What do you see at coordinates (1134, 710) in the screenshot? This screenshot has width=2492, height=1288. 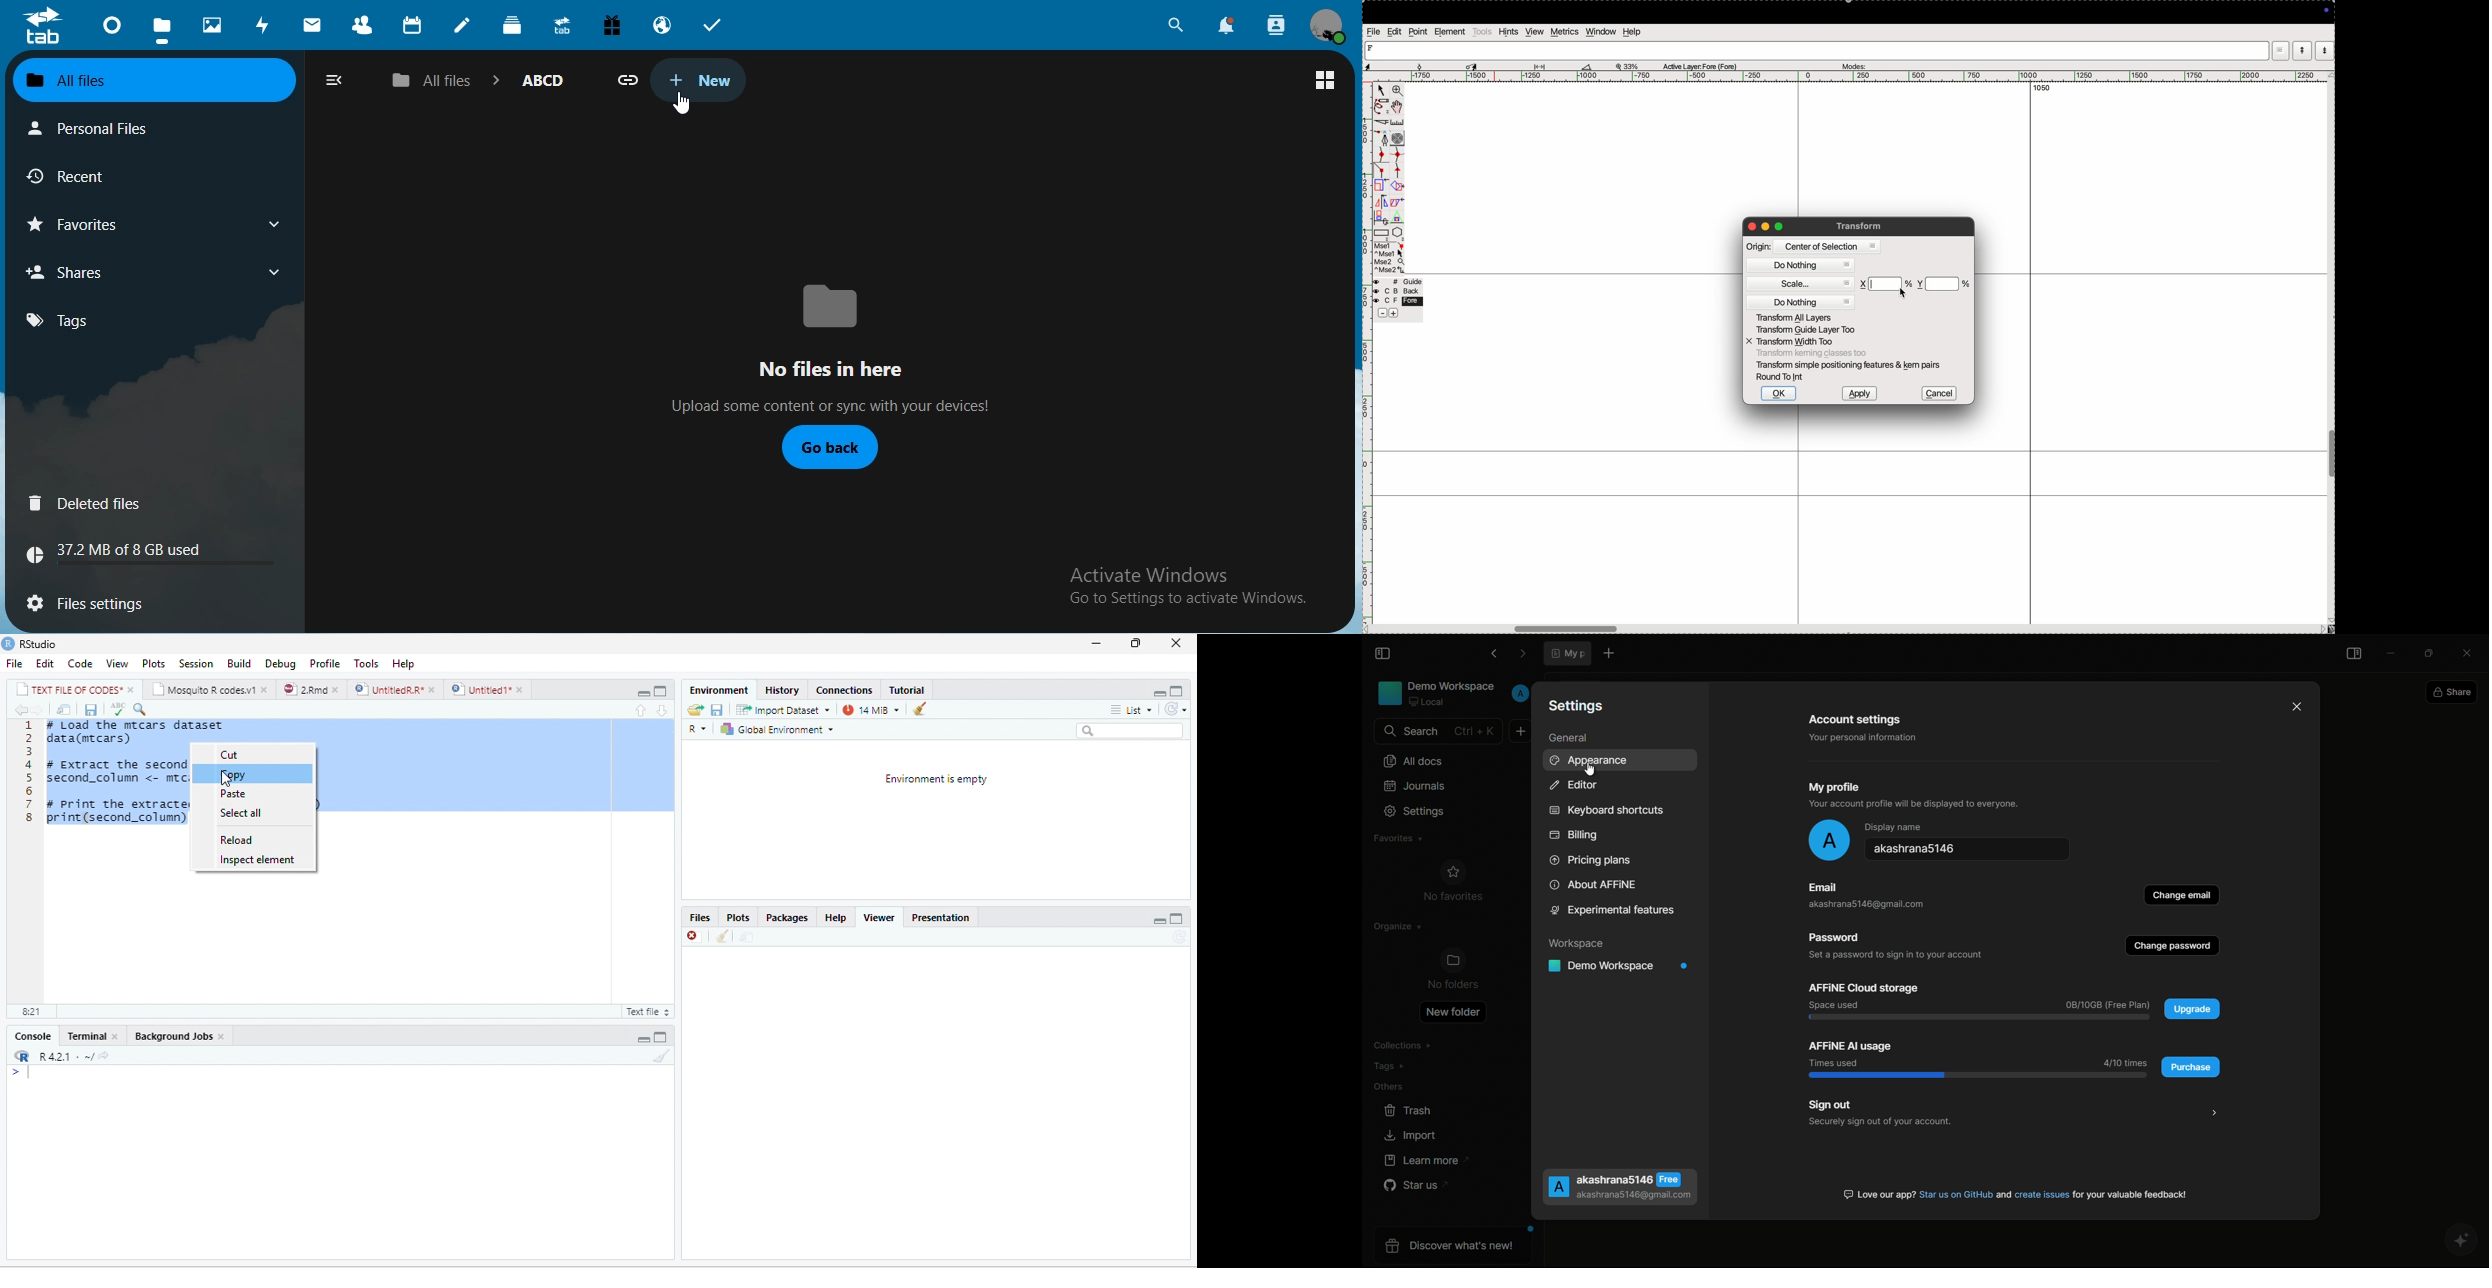 I see `list` at bounding box center [1134, 710].